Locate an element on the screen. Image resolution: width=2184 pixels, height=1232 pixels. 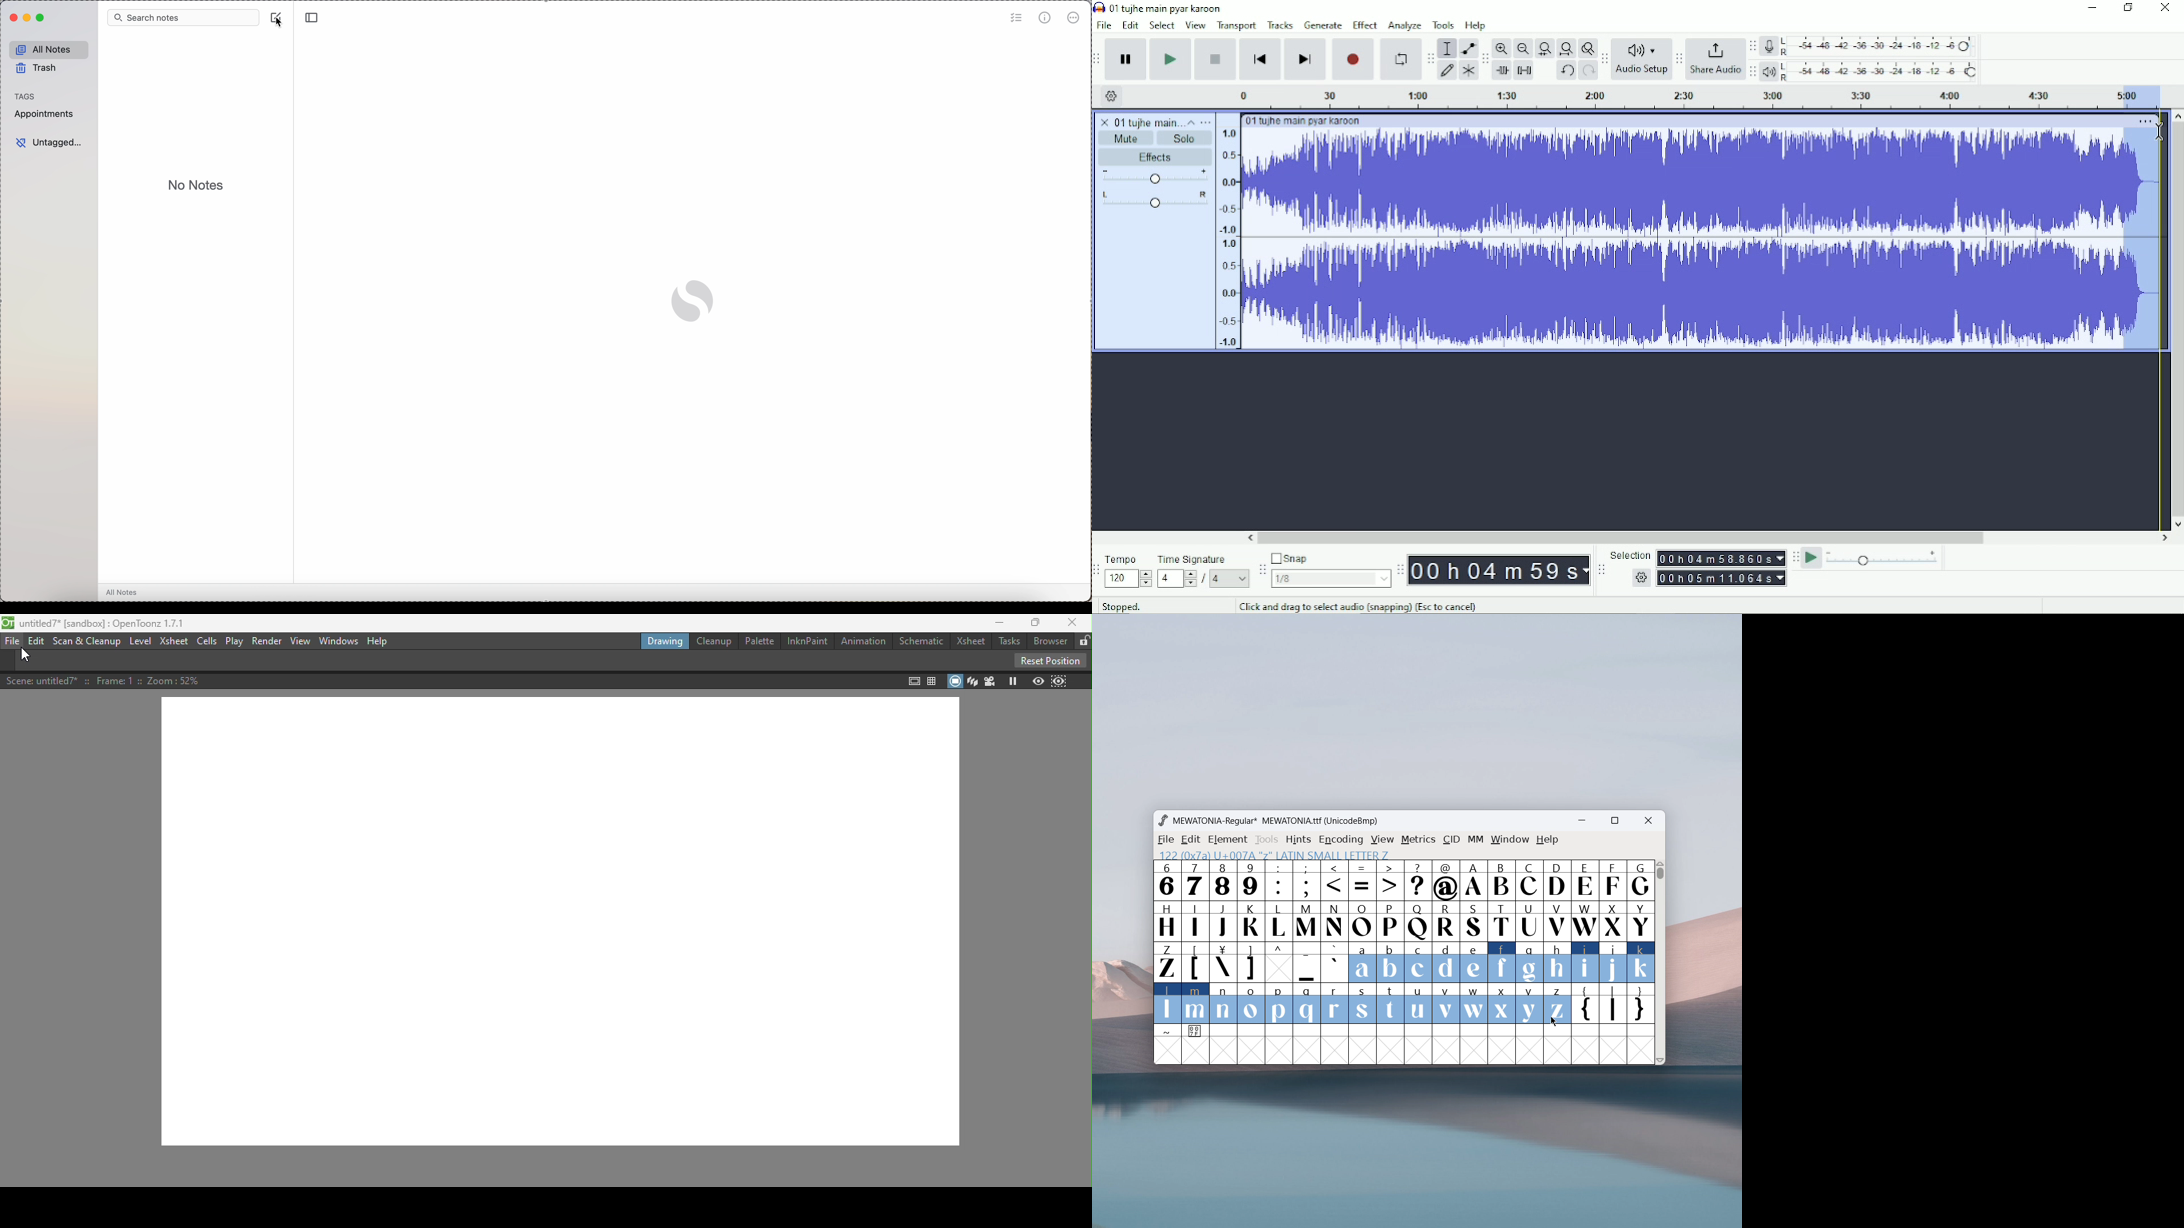
Pan is located at coordinates (1152, 200).